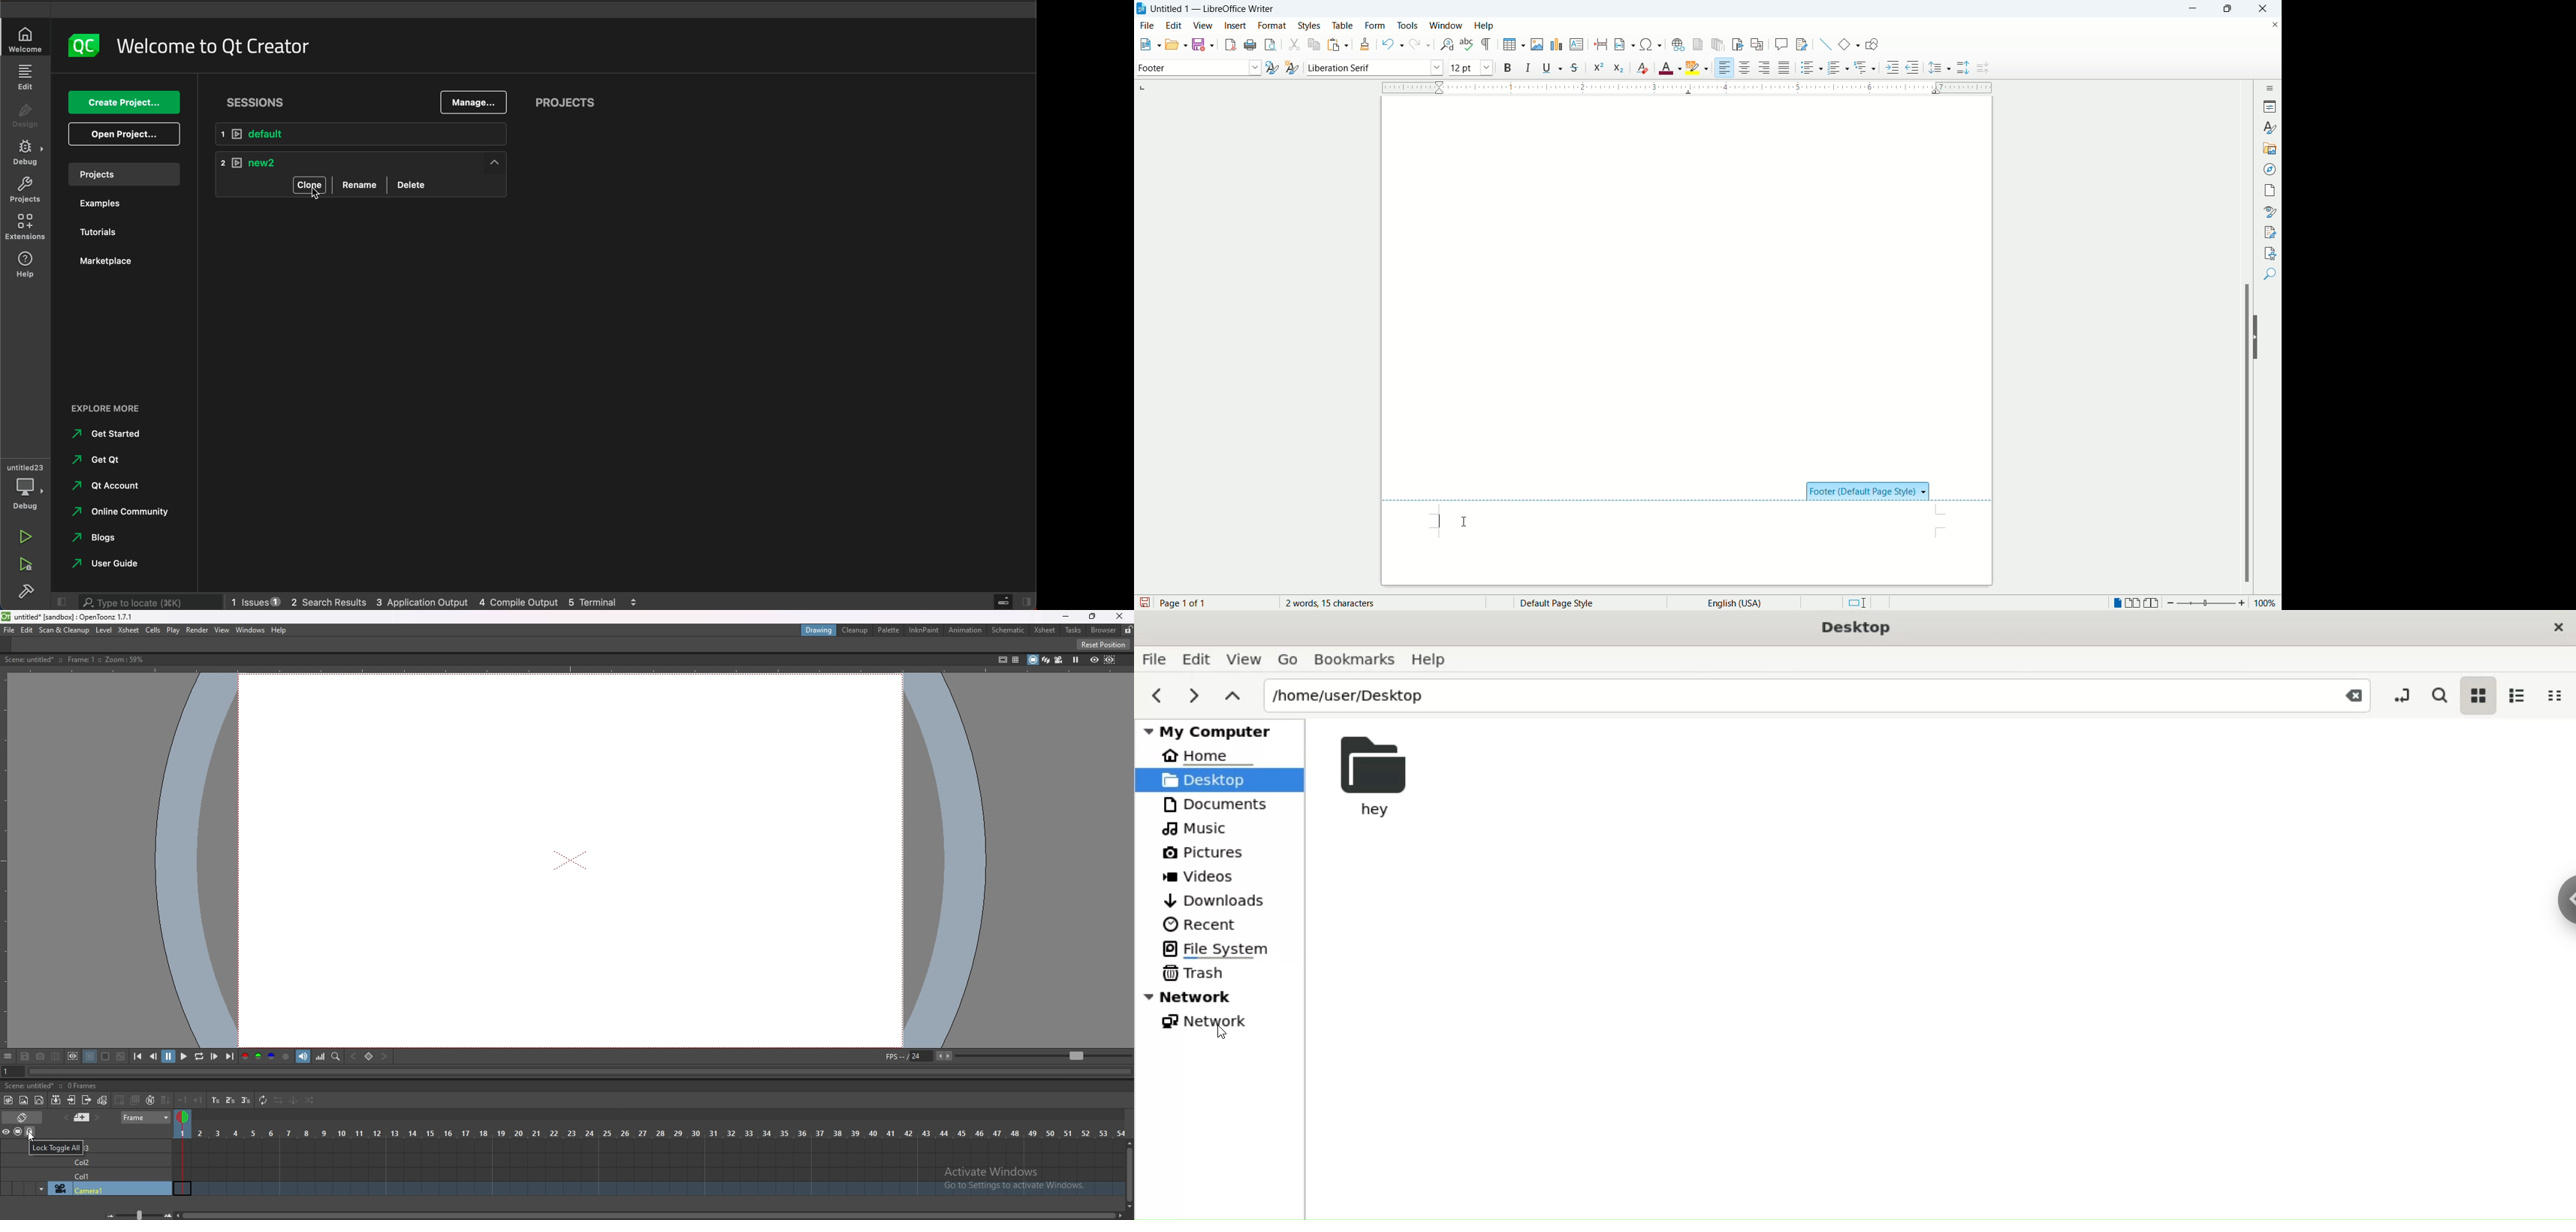  Describe the element at coordinates (2271, 105) in the screenshot. I see `properties` at that location.